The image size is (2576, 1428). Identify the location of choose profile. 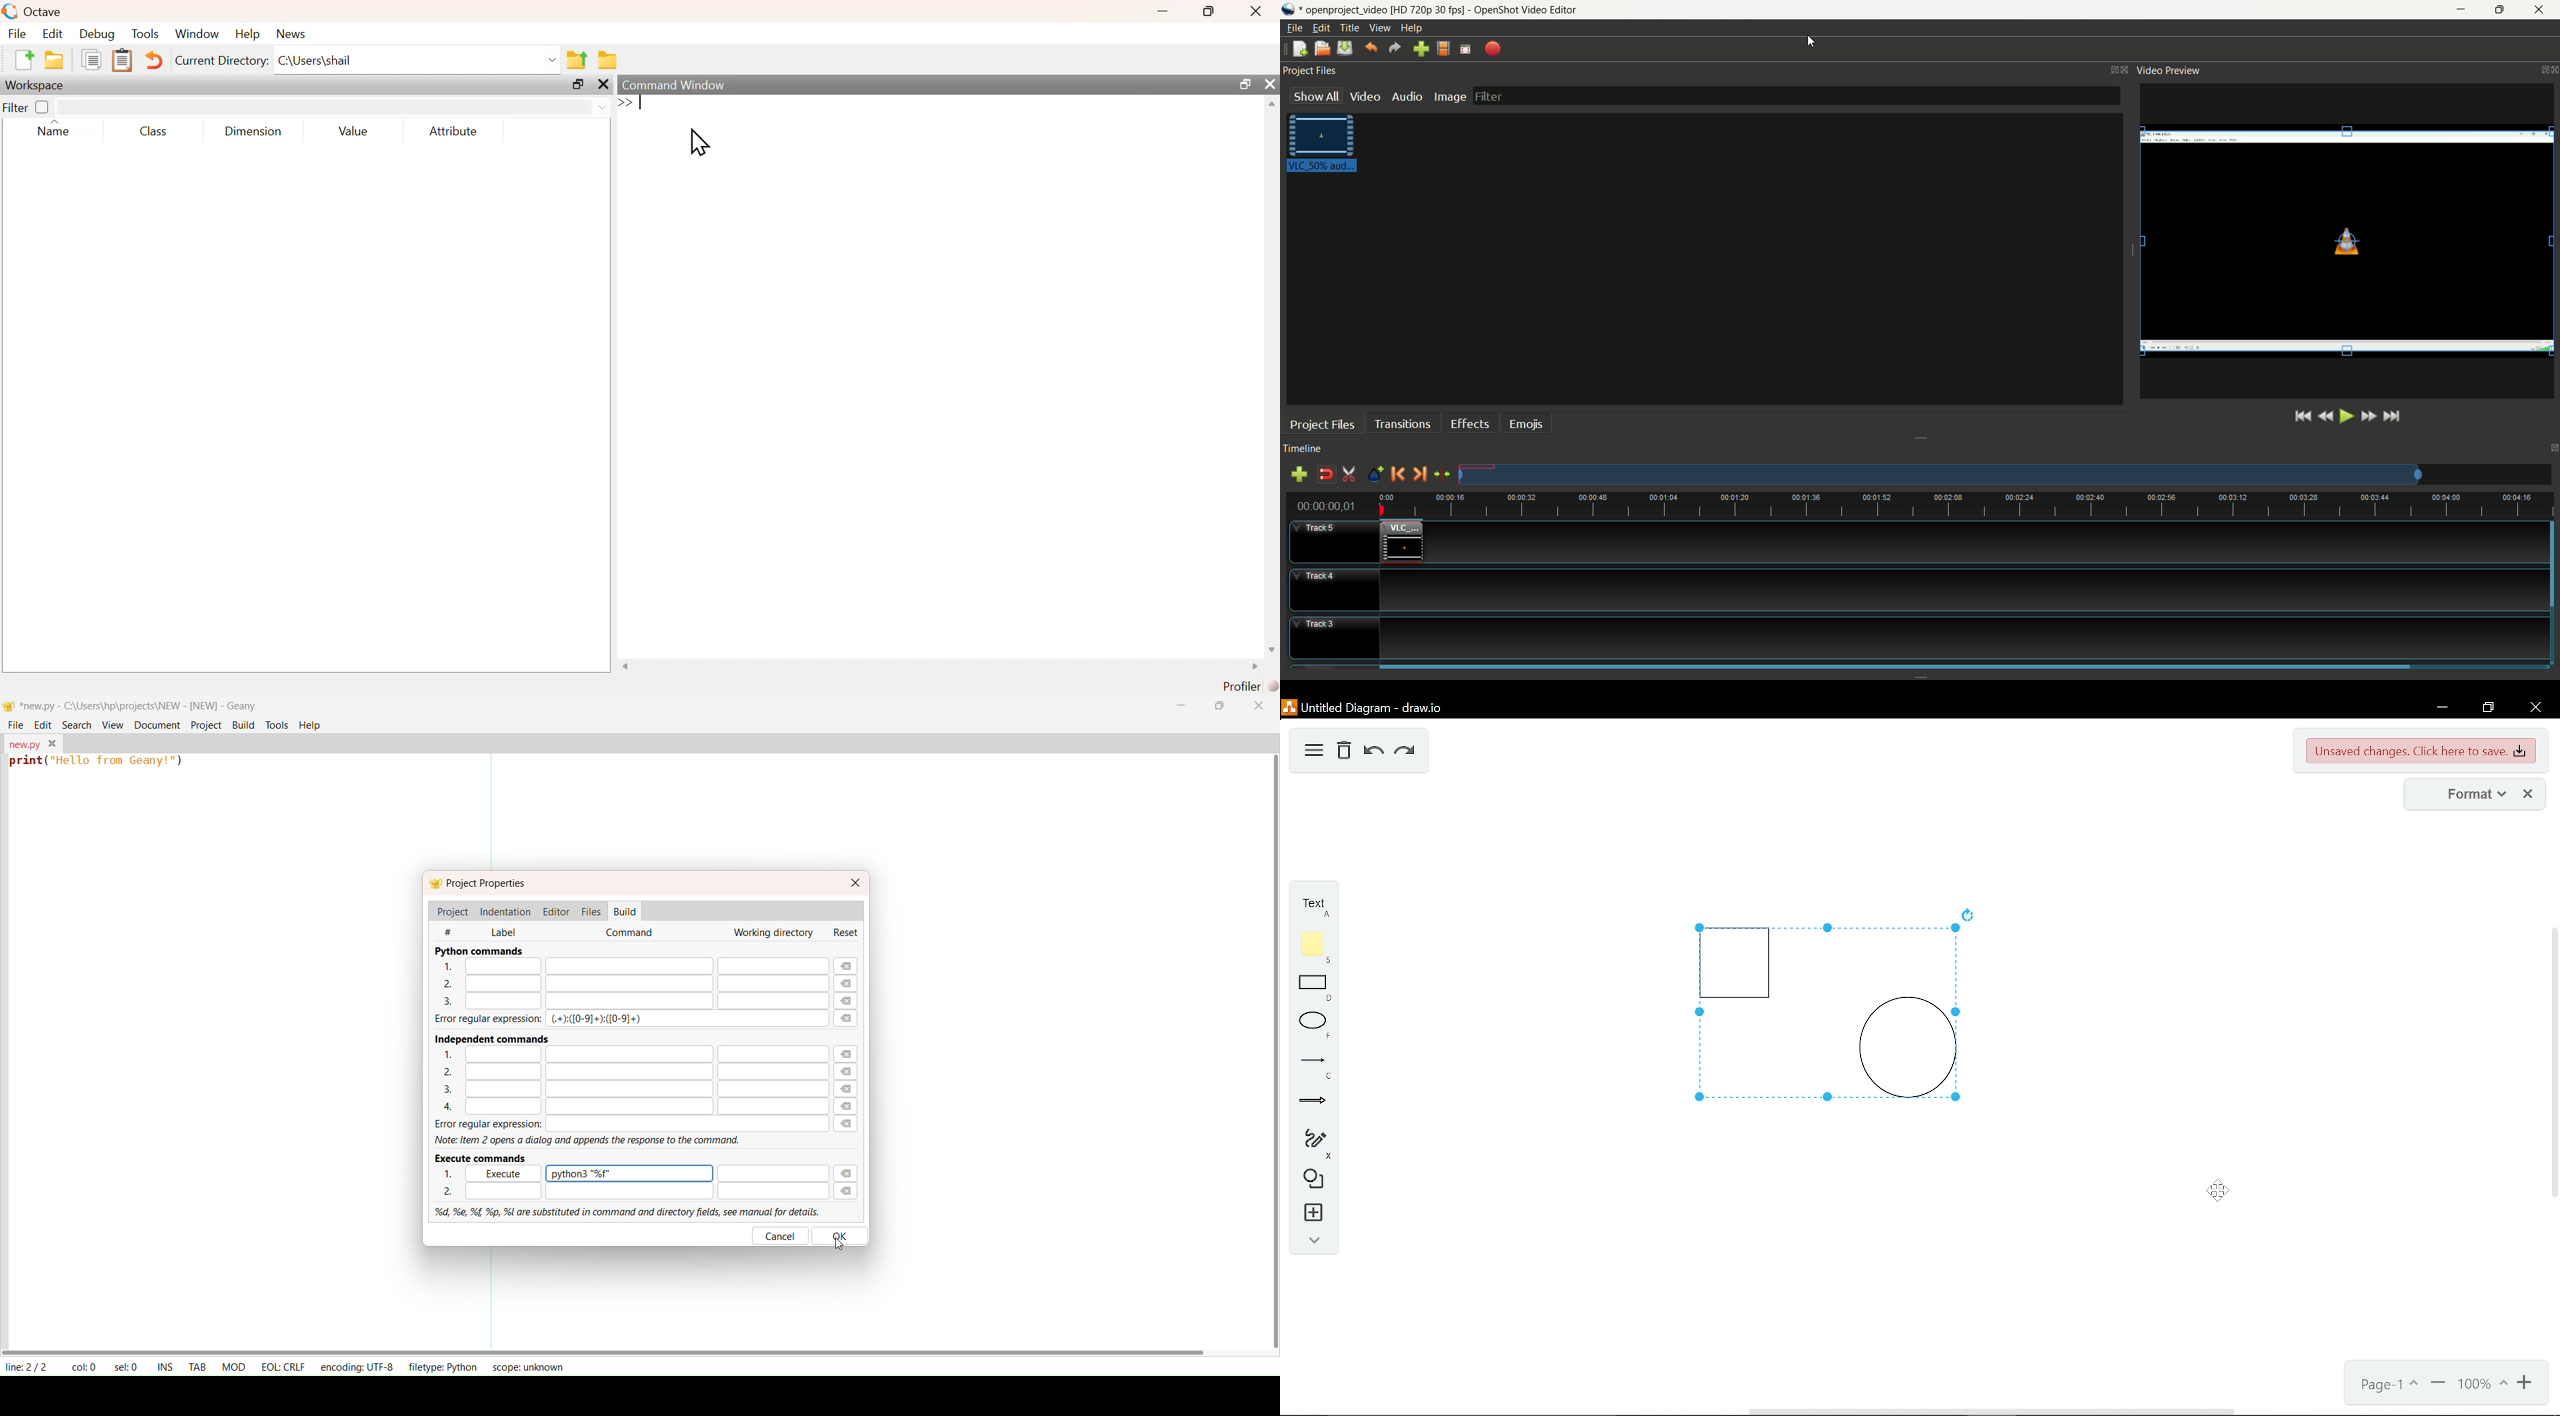
(1446, 49).